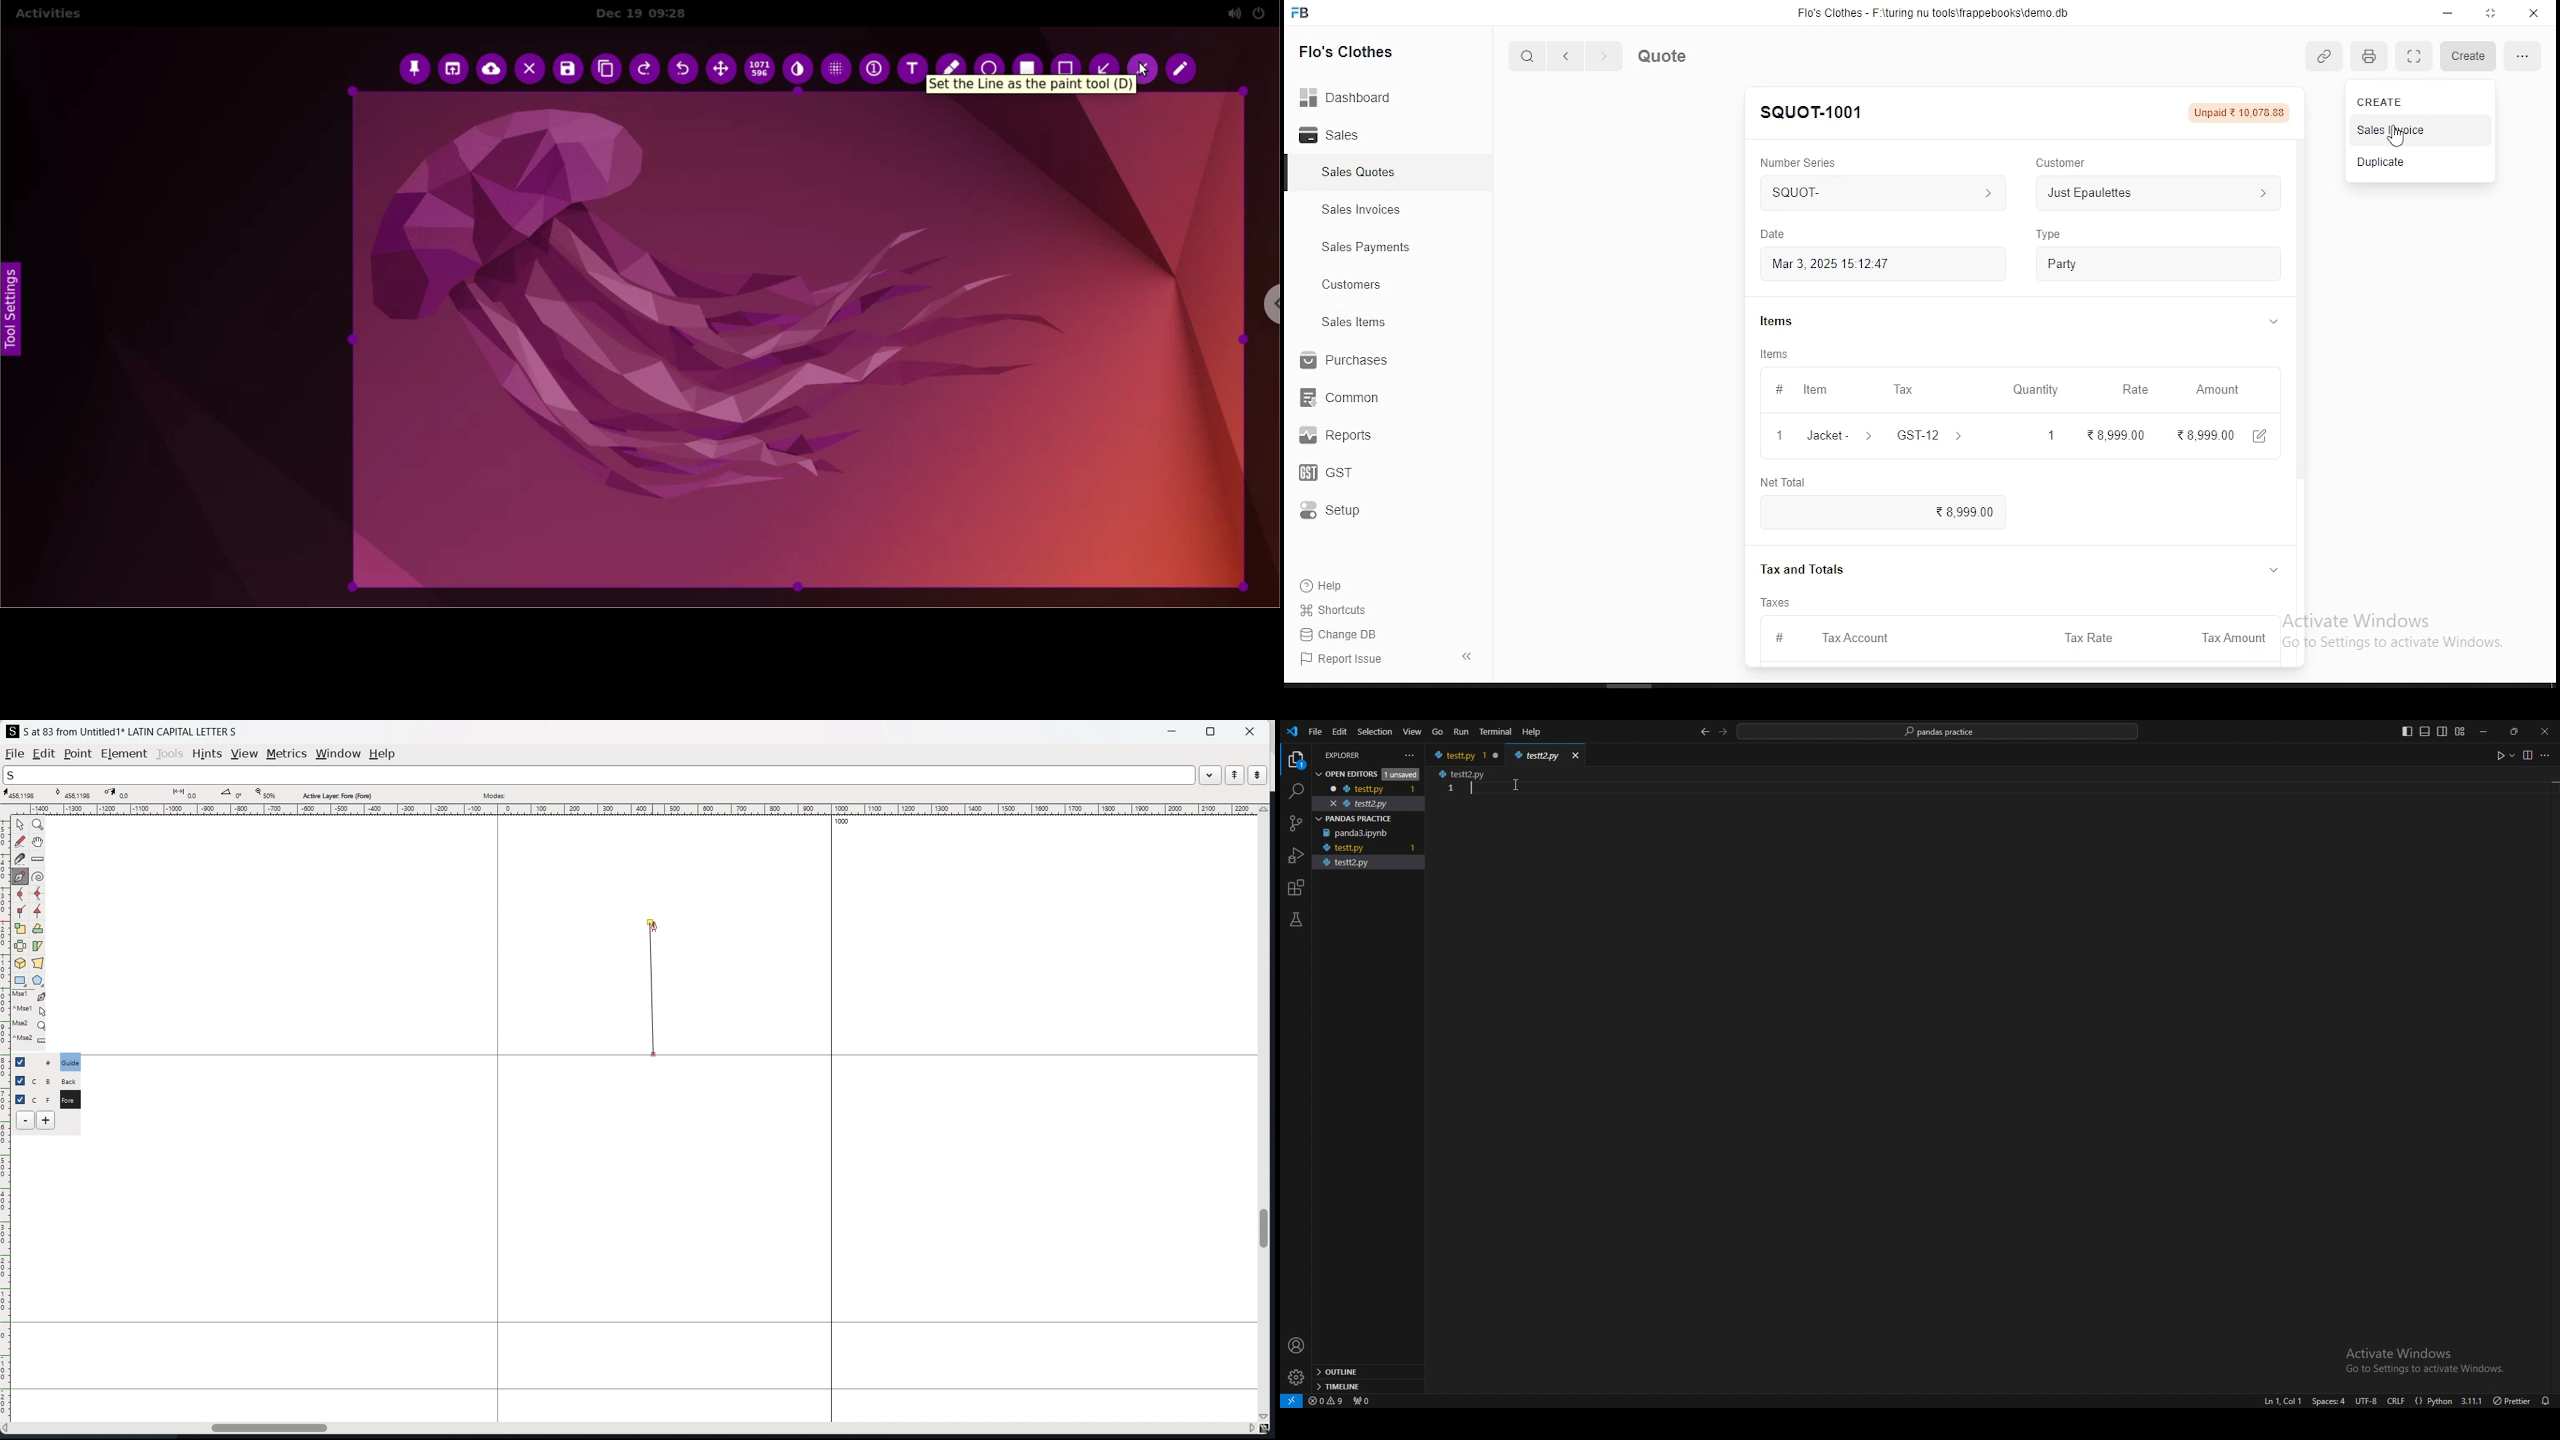  Describe the element at coordinates (1258, 774) in the screenshot. I see `next word in the wordlist` at that location.